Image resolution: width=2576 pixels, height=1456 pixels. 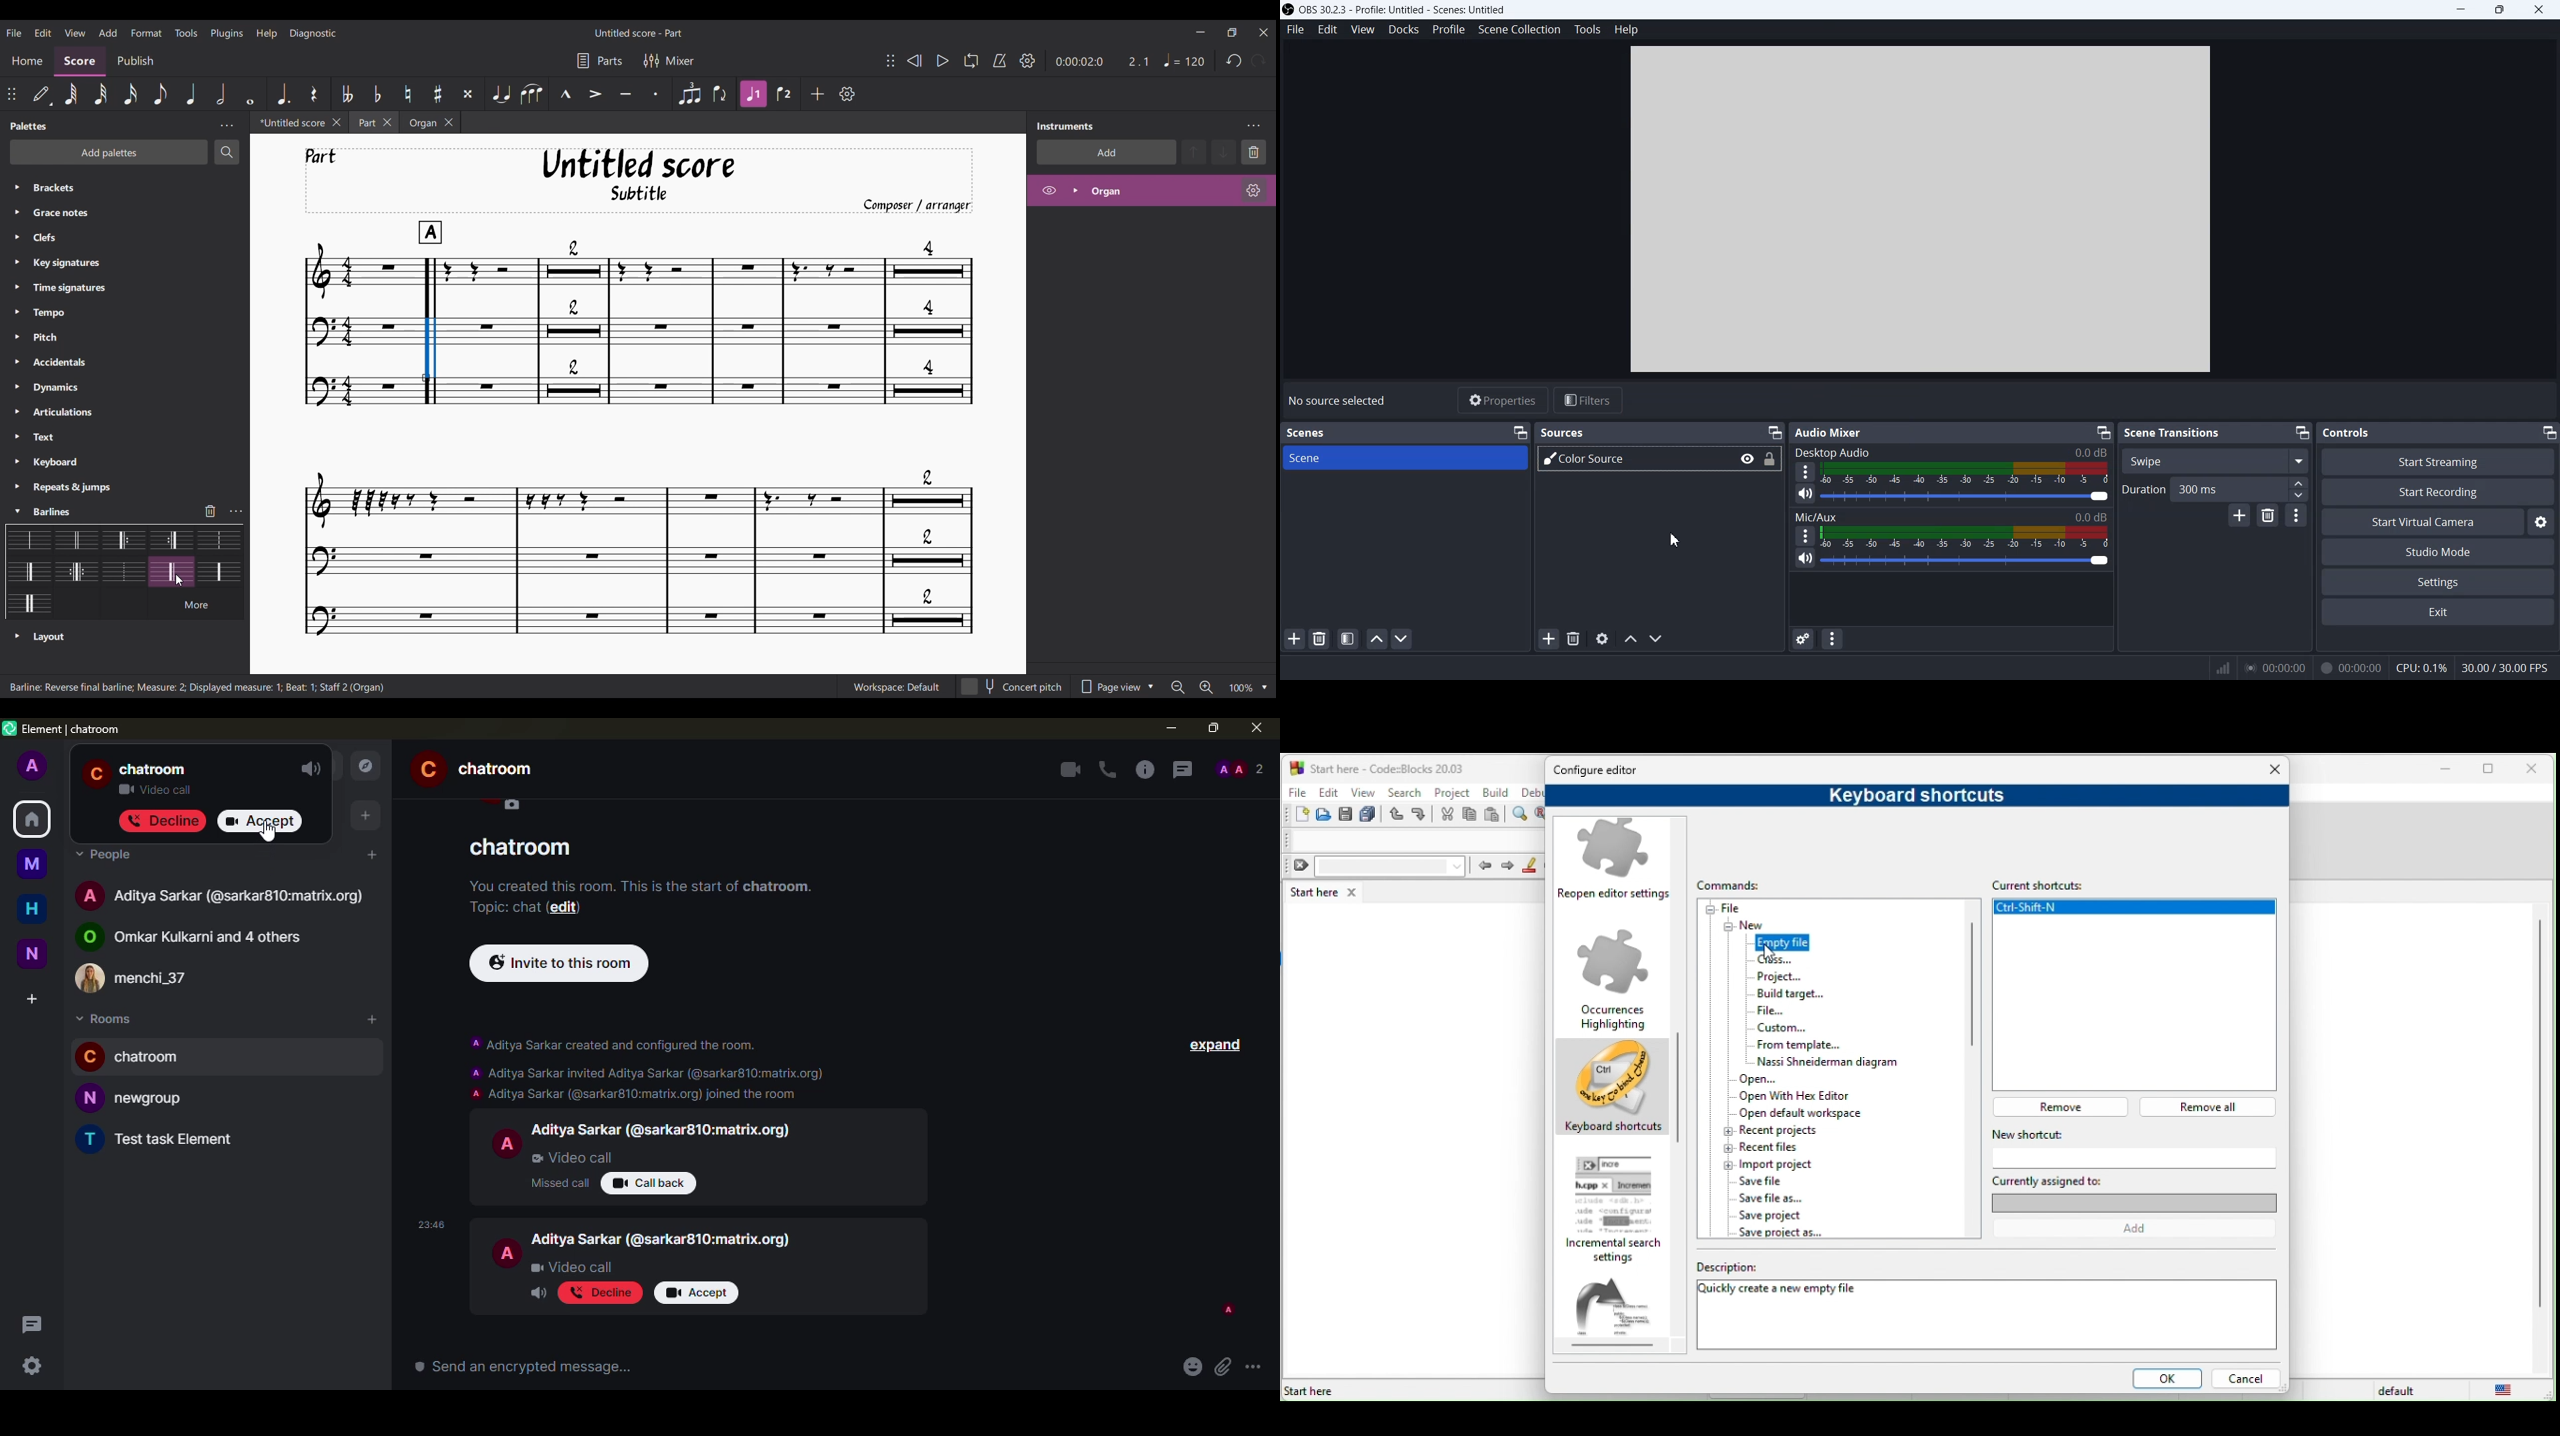 I want to click on accept, so click(x=261, y=822).